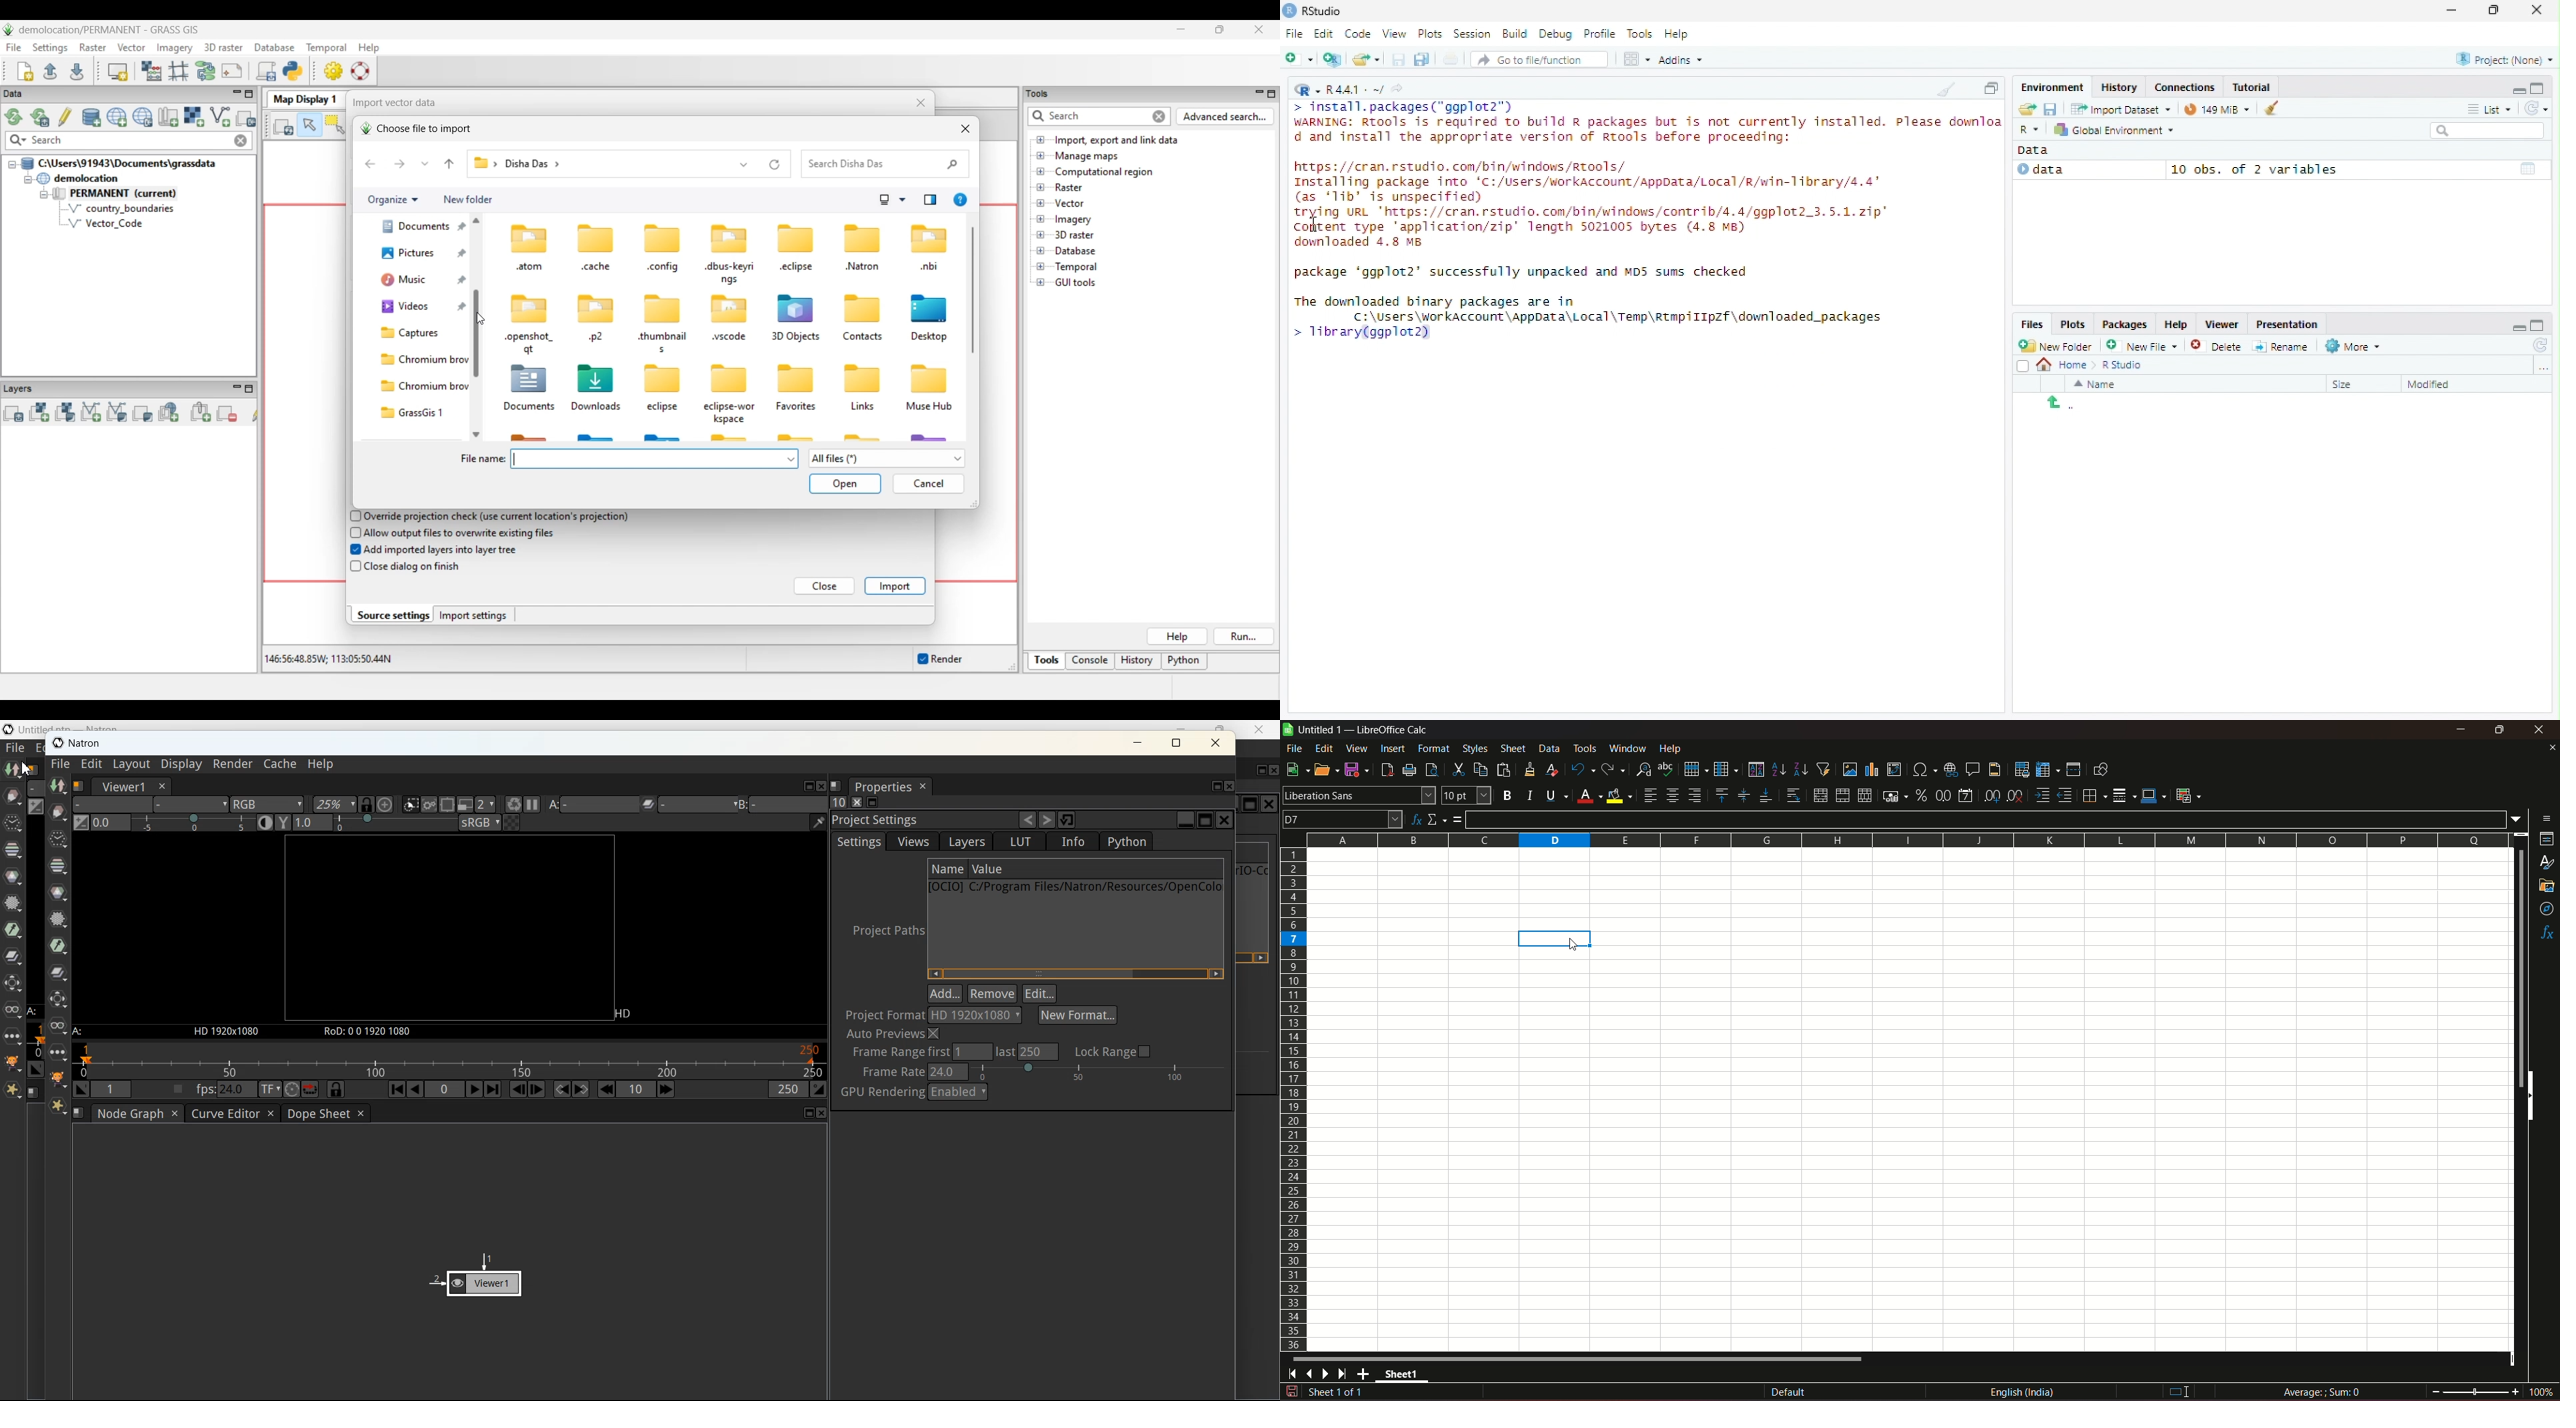 This screenshot has width=2576, height=1428. I want to click on Global environment, so click(2115, 130).